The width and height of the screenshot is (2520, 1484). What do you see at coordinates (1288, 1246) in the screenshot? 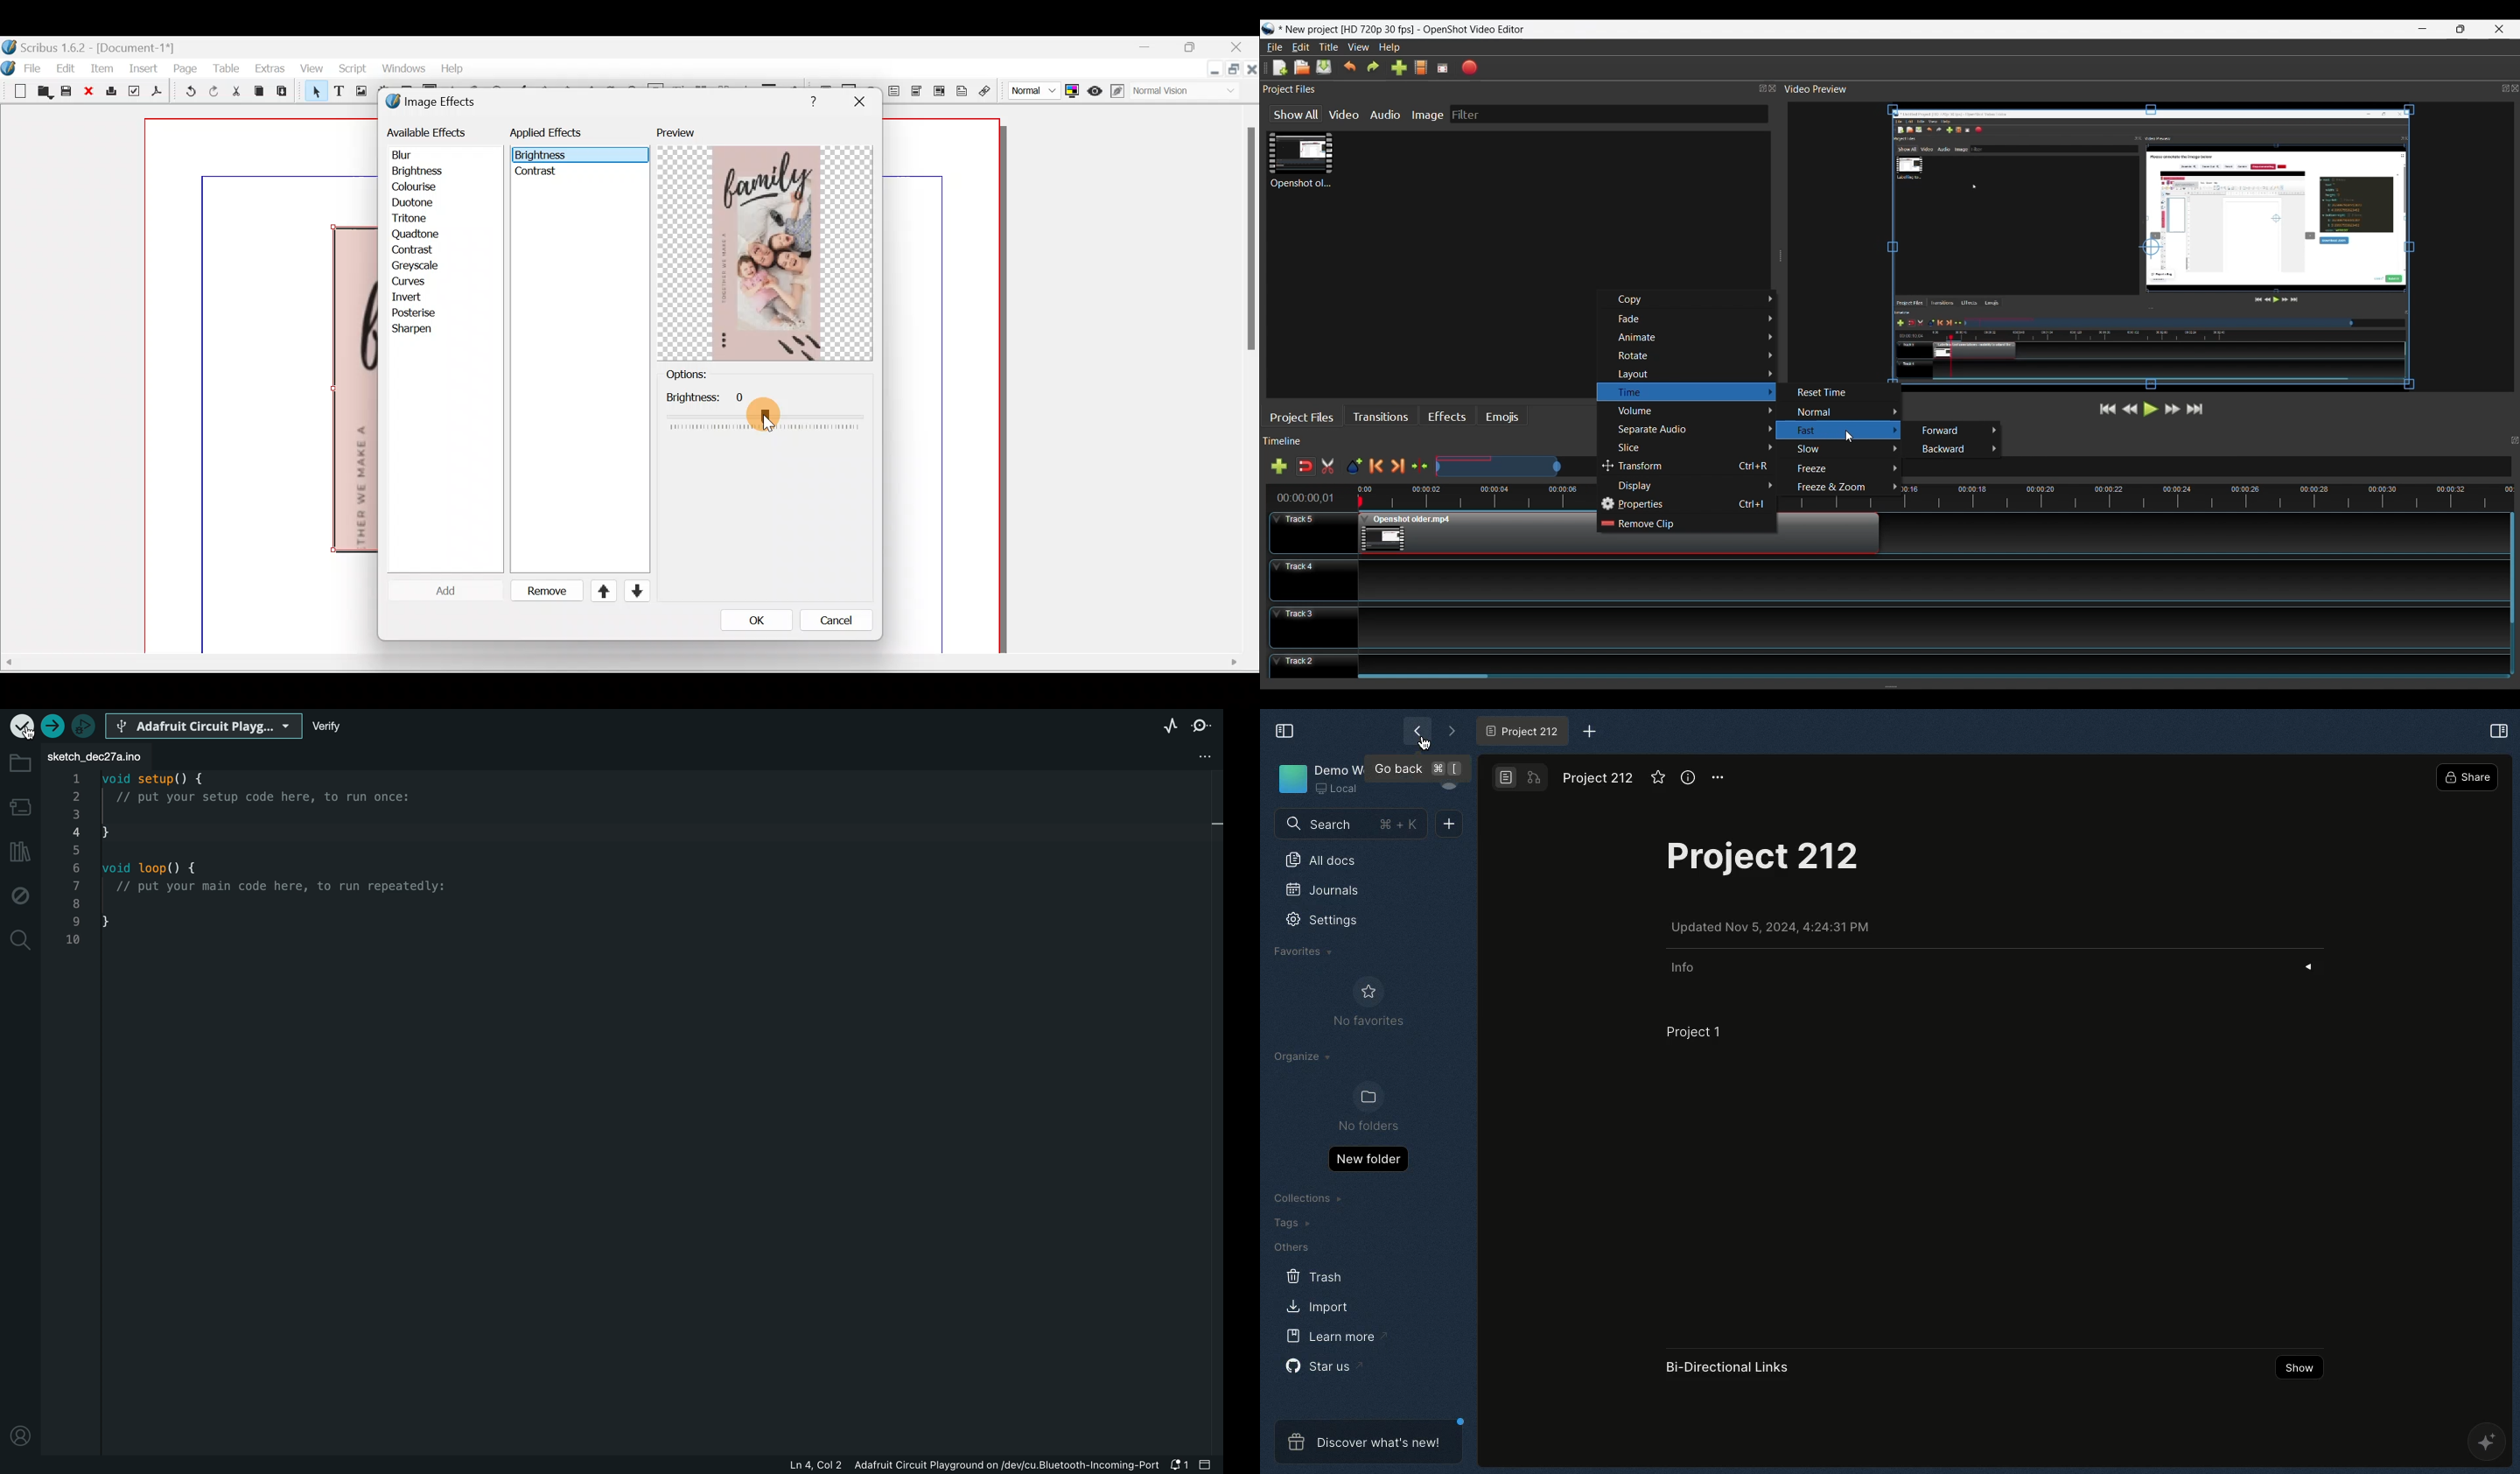
I see `Others` at bounding box center [1288, 1246].